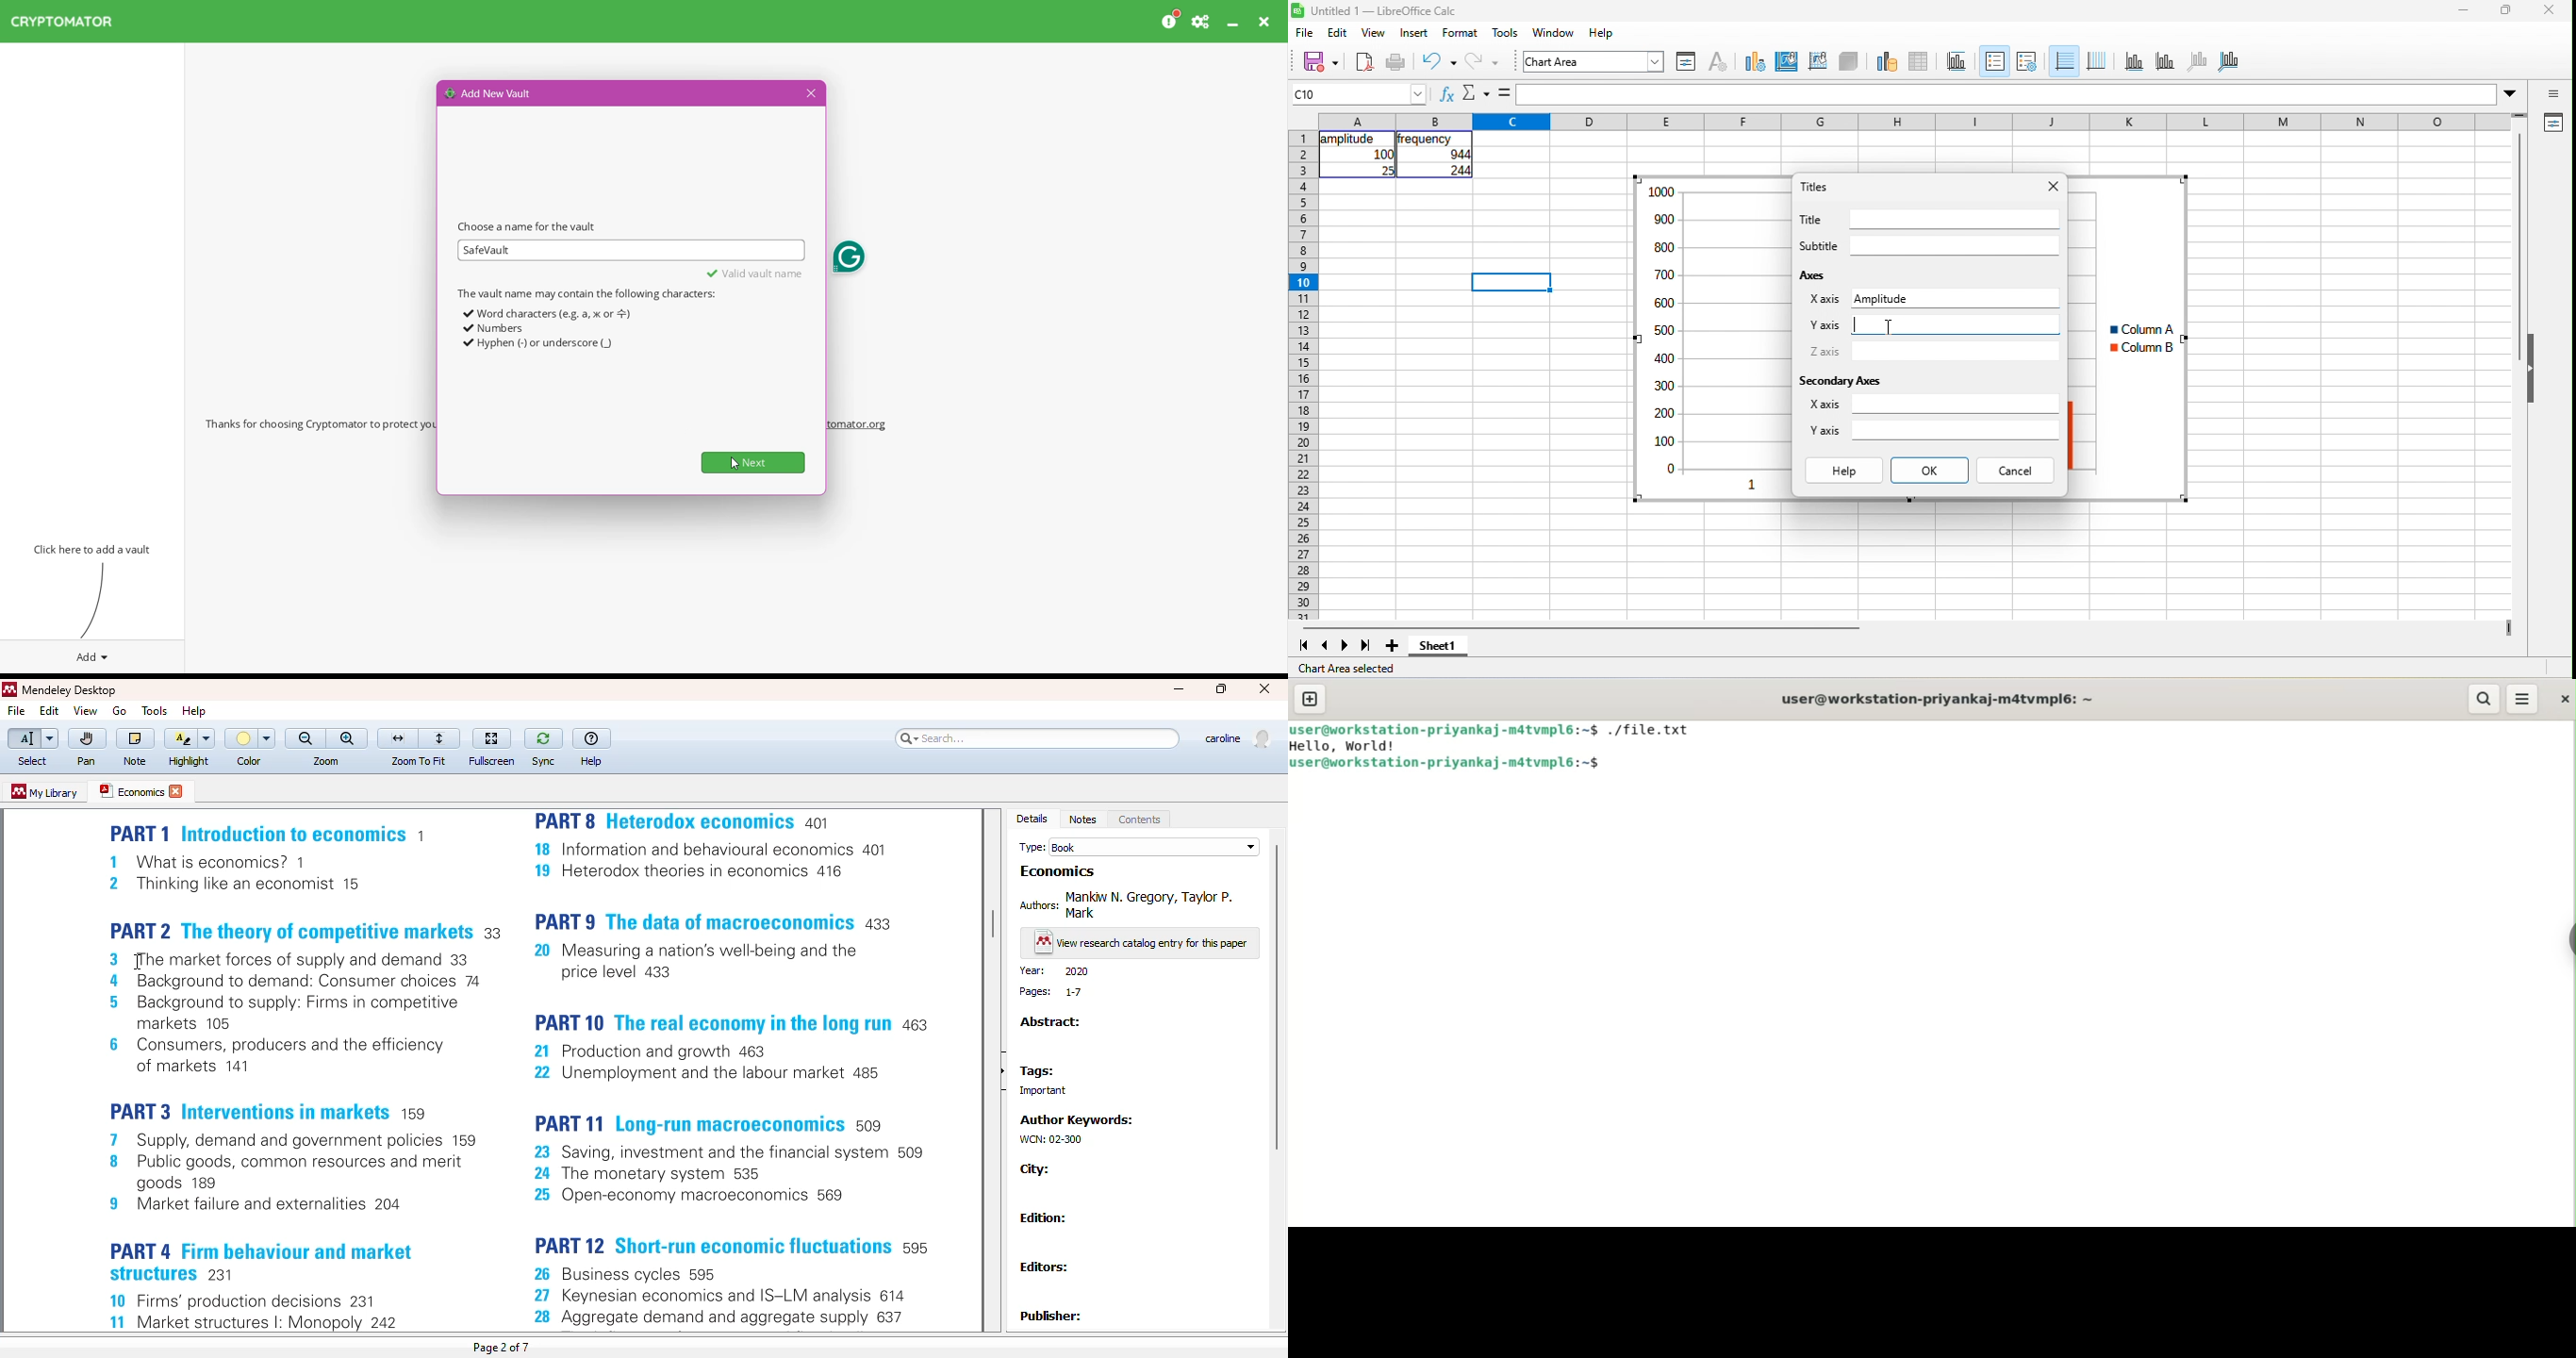 This screenshot has width=2576, height=1372. What do you see at coordinates (1044, 1216) in the screenshot?
I see `Edition:` at bounding box center [1044, 1216].